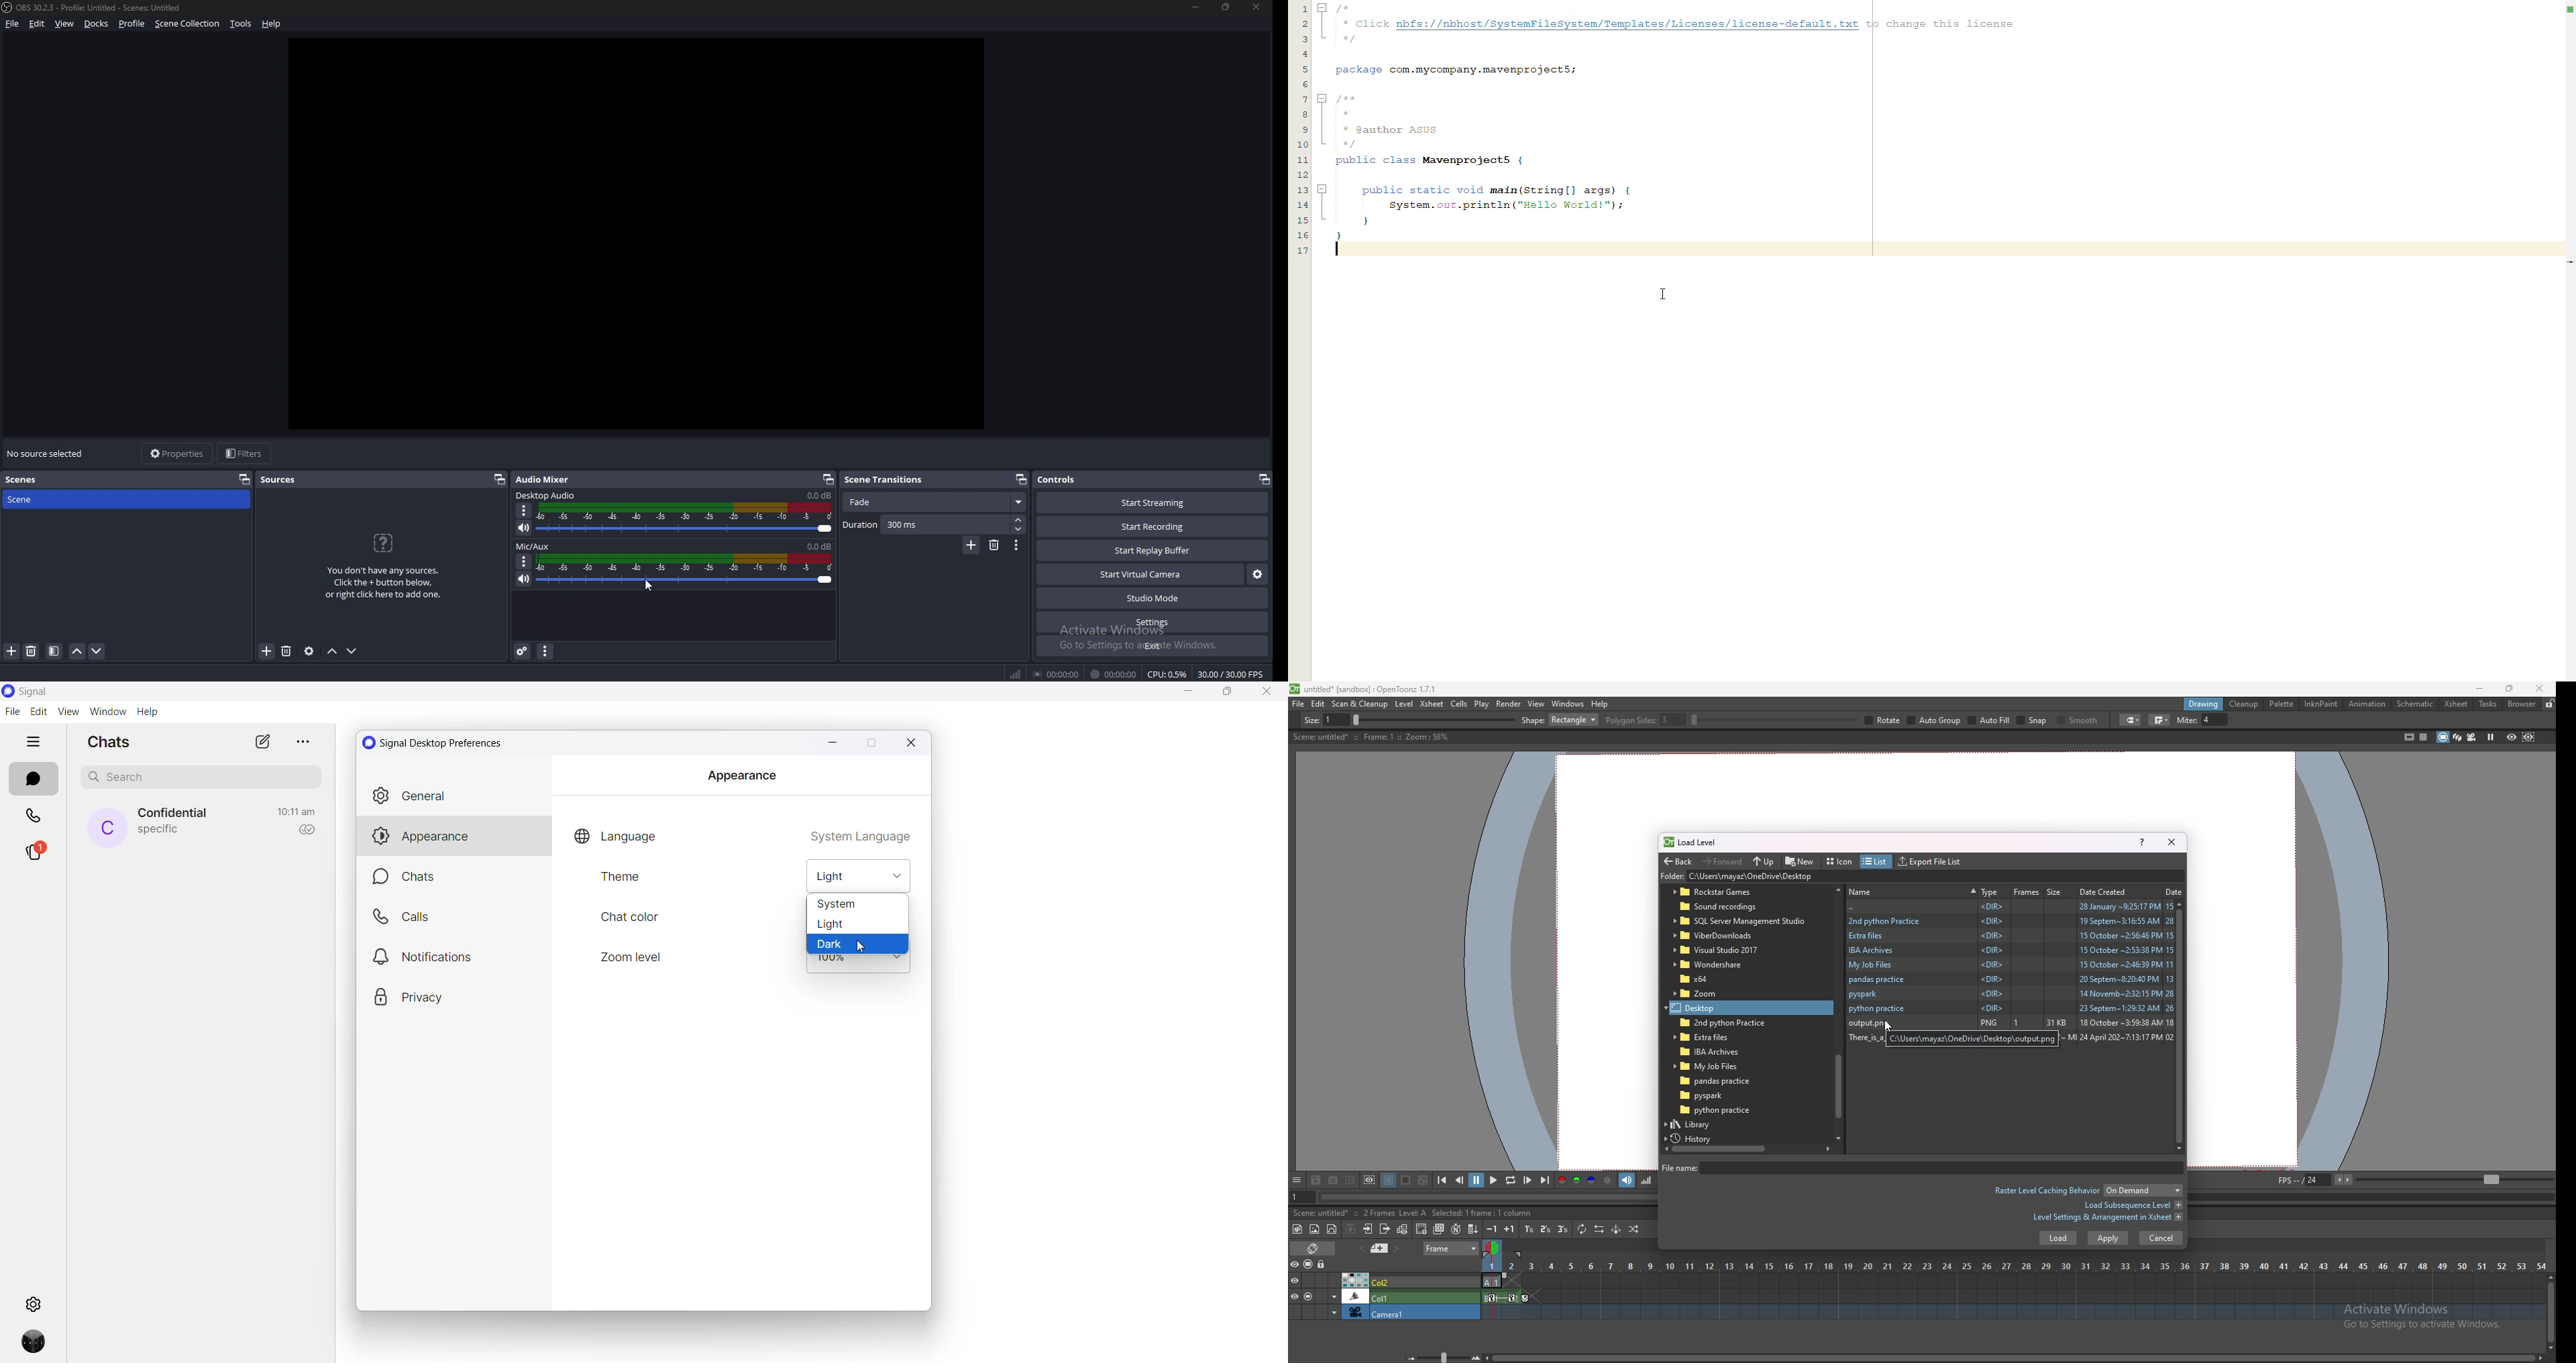  What do you see at coordinates (1256, 575) in the screenshot?
I see `configure virtual camera` at bounding box center [1256, 575].